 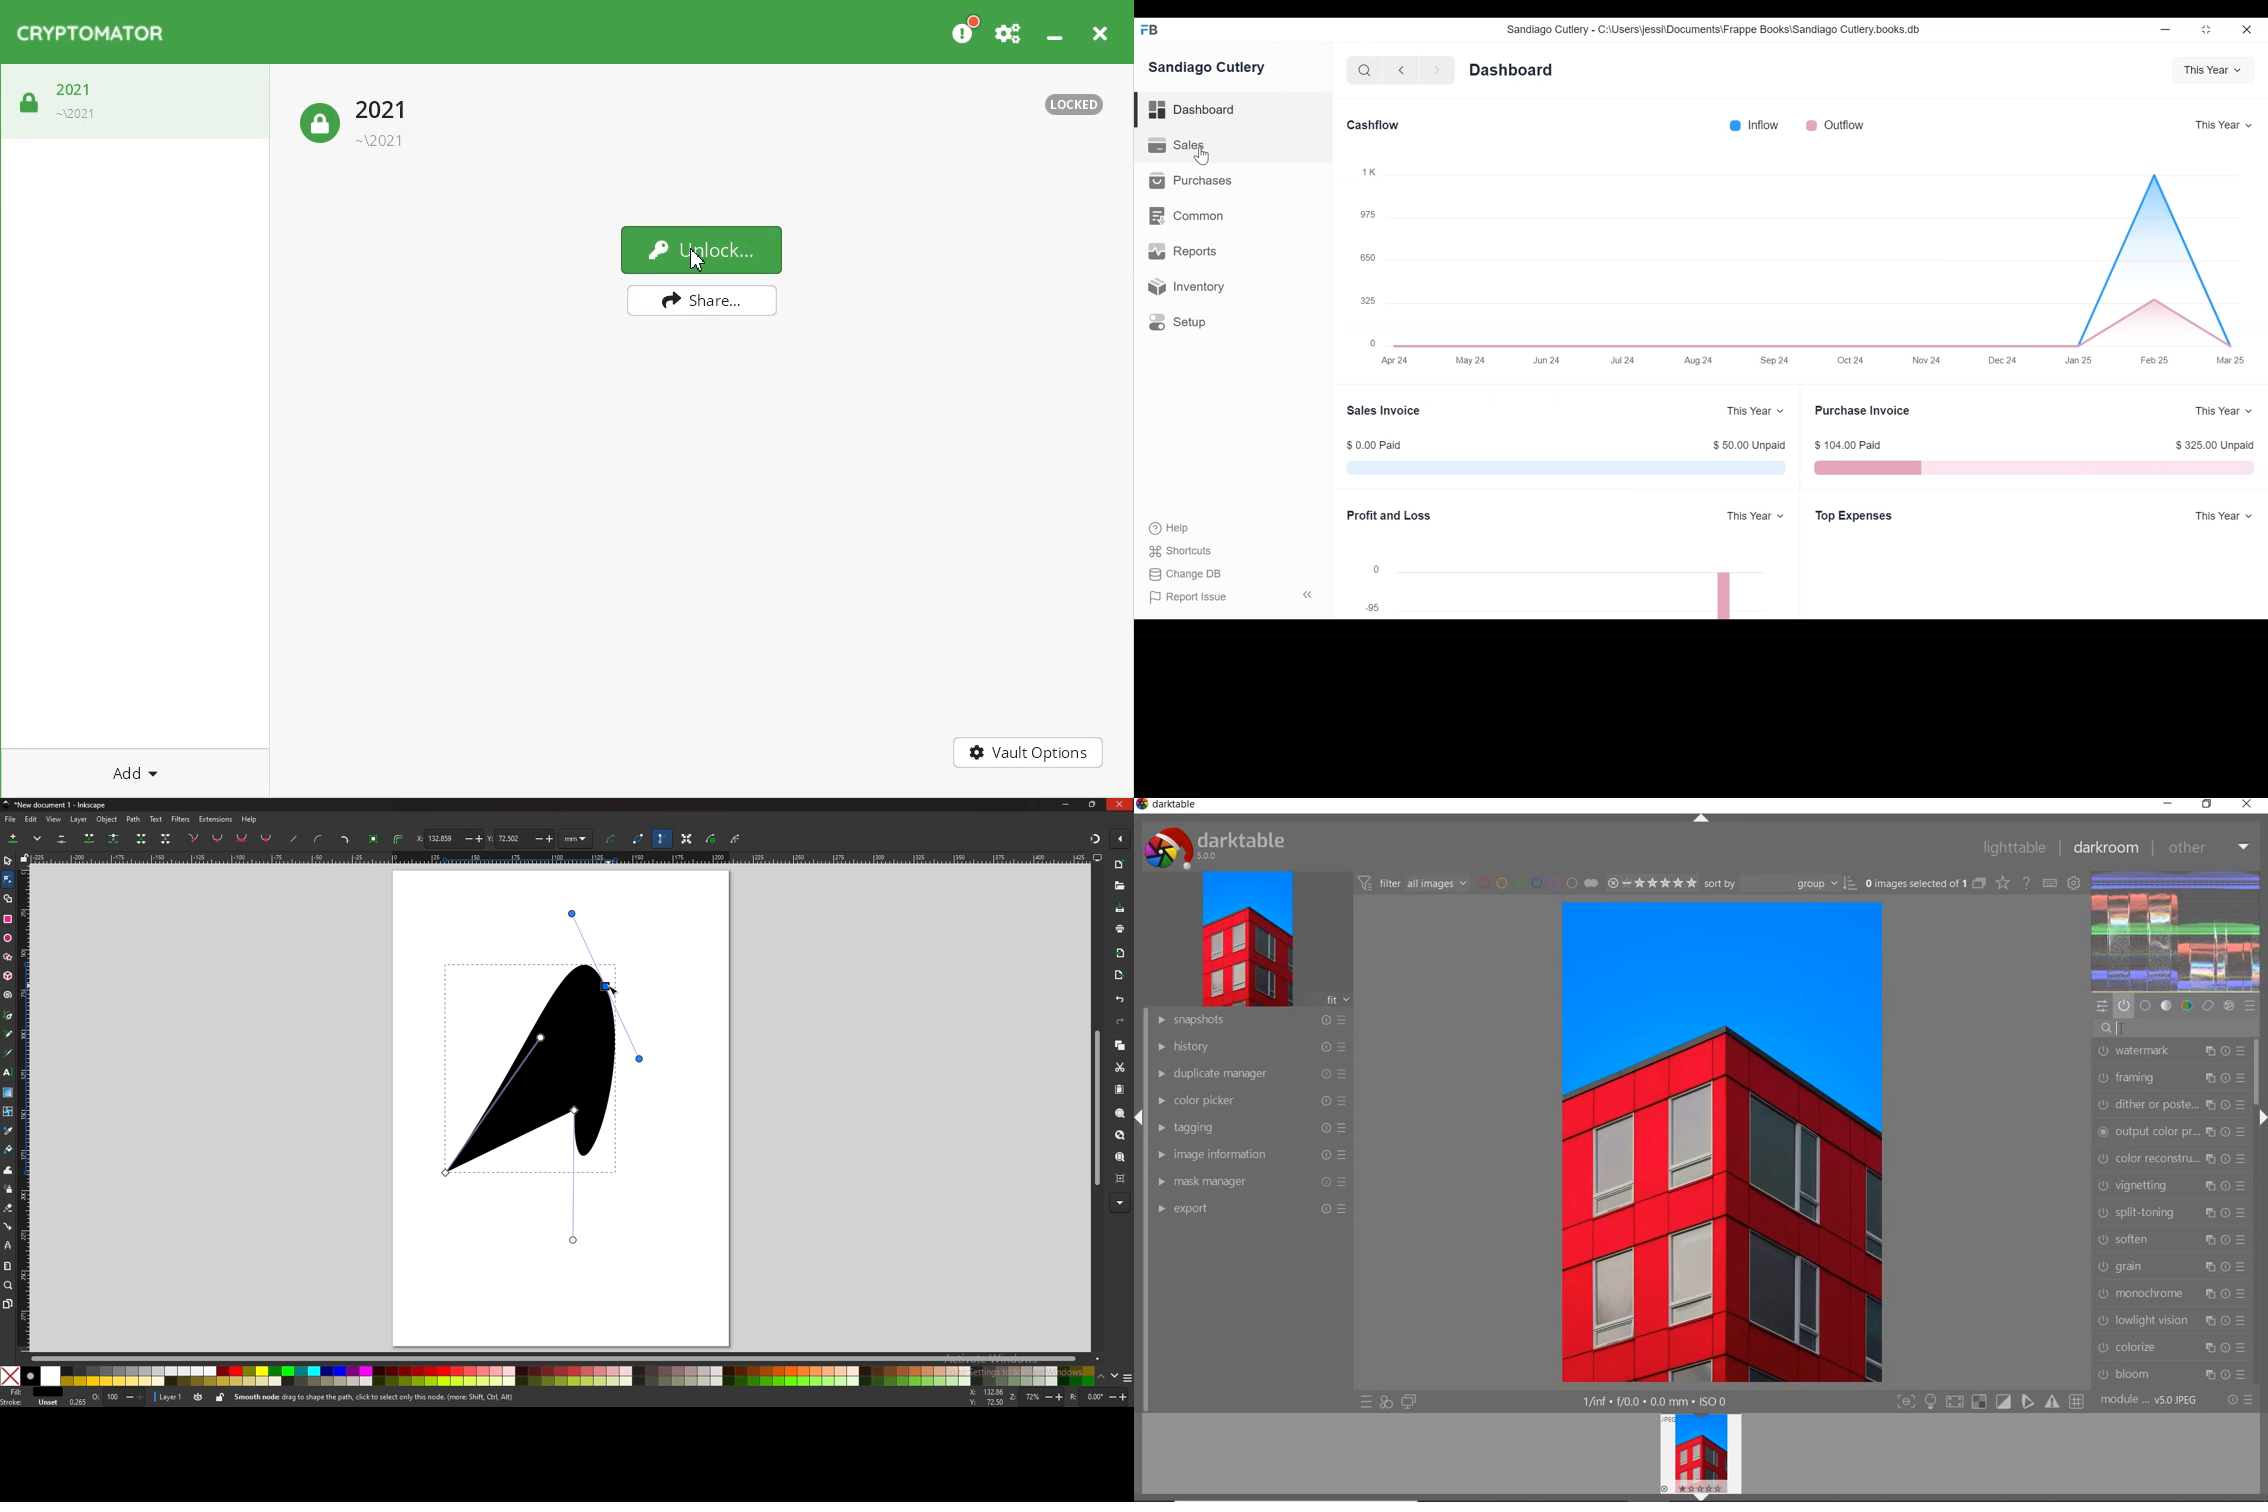 What do you see at coordinates (8, 937) in the screenshot?
I see `ellipse` at bounding box center [8, 937].